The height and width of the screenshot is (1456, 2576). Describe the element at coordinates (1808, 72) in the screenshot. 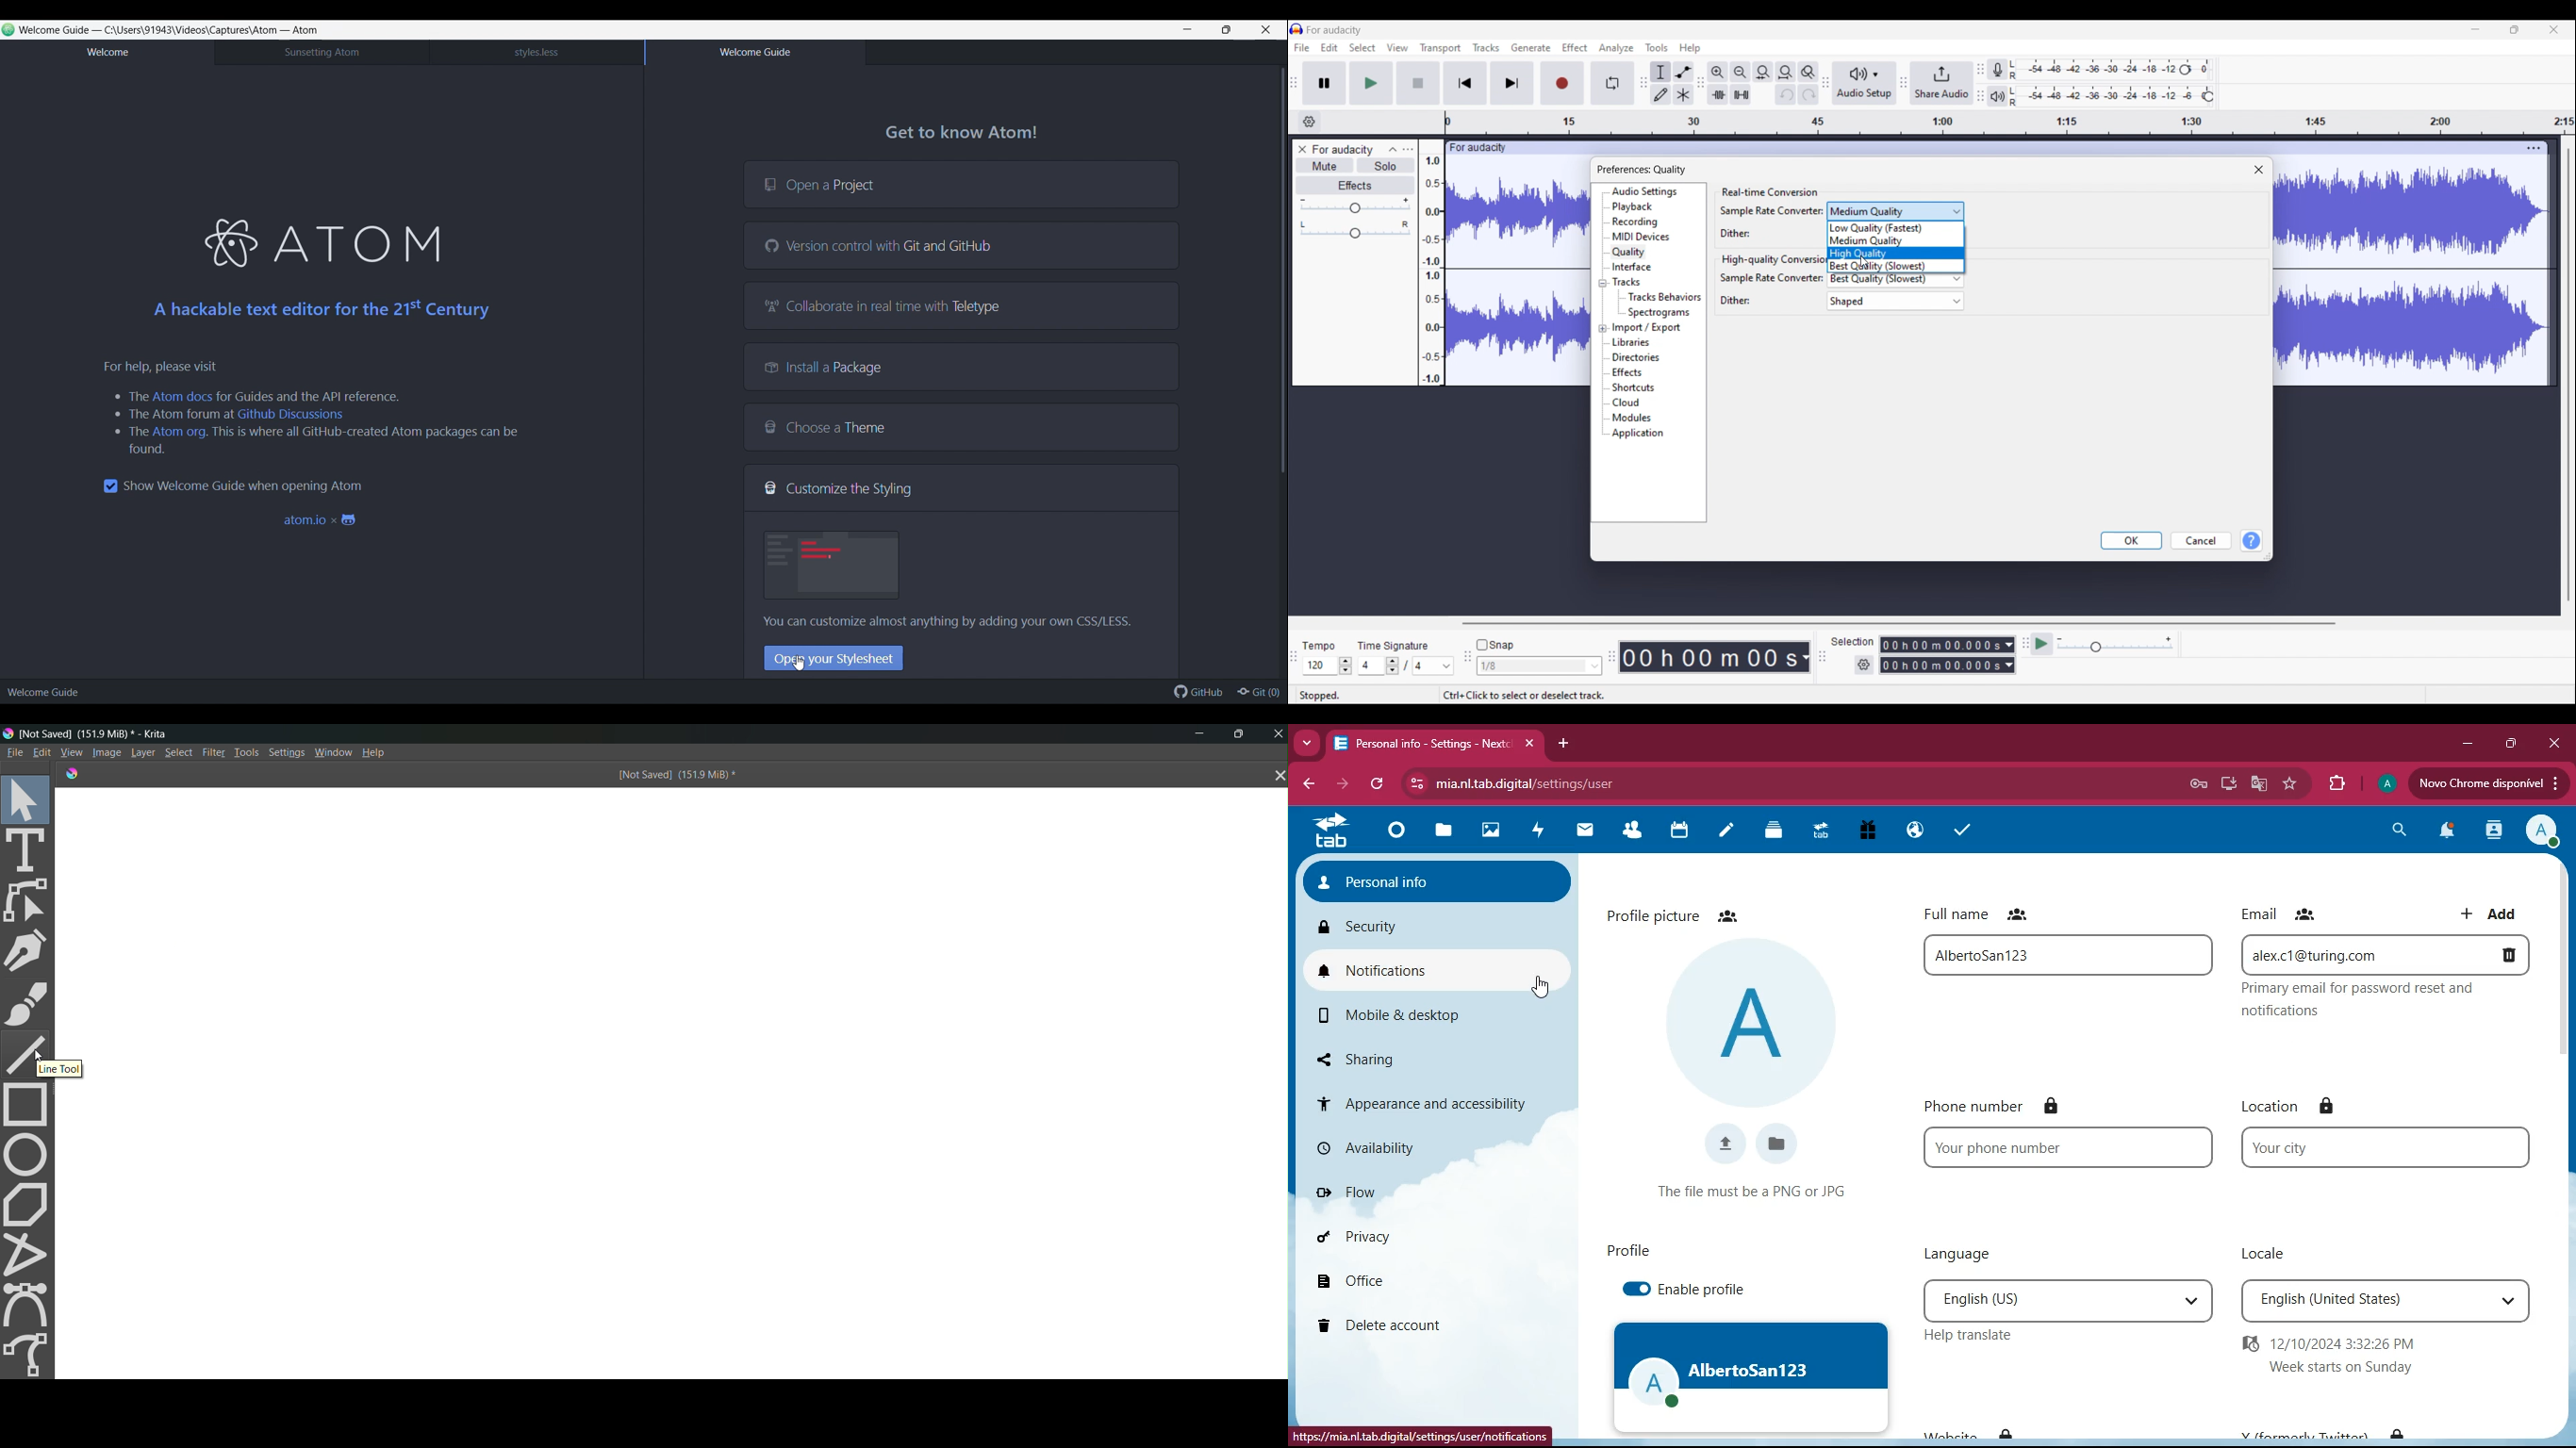

I see `Zoom toggle` at that location.